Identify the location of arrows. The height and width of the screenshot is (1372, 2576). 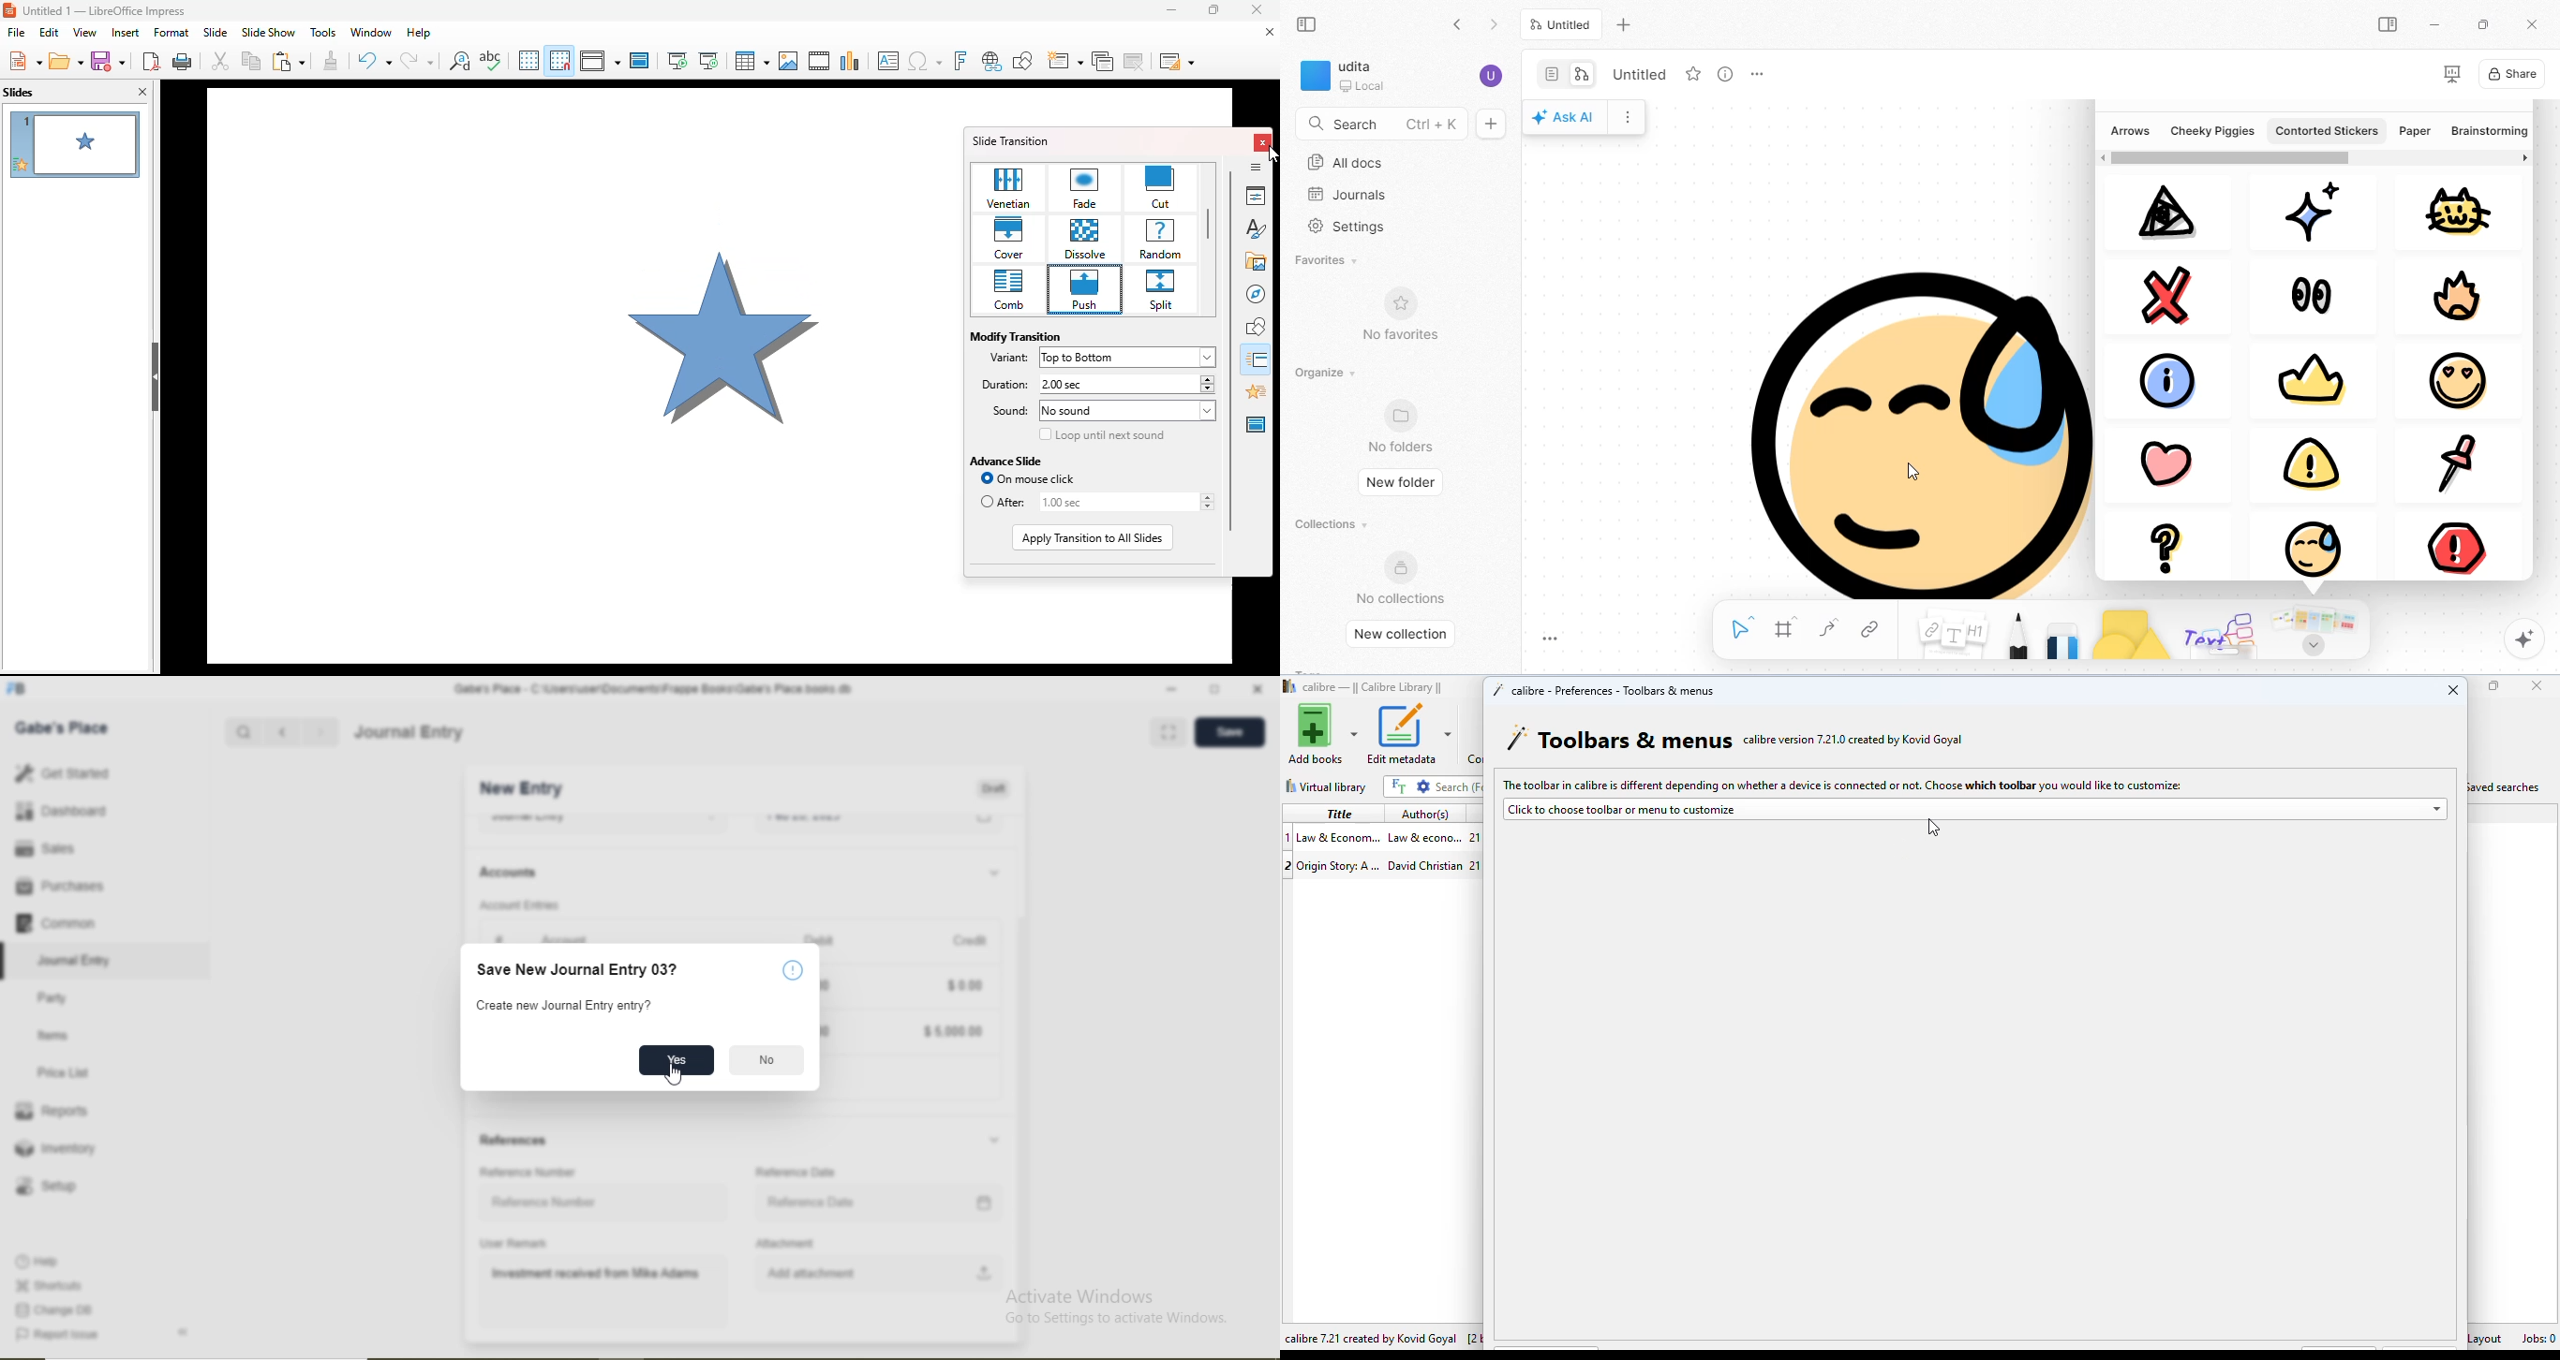
(2130, 130).